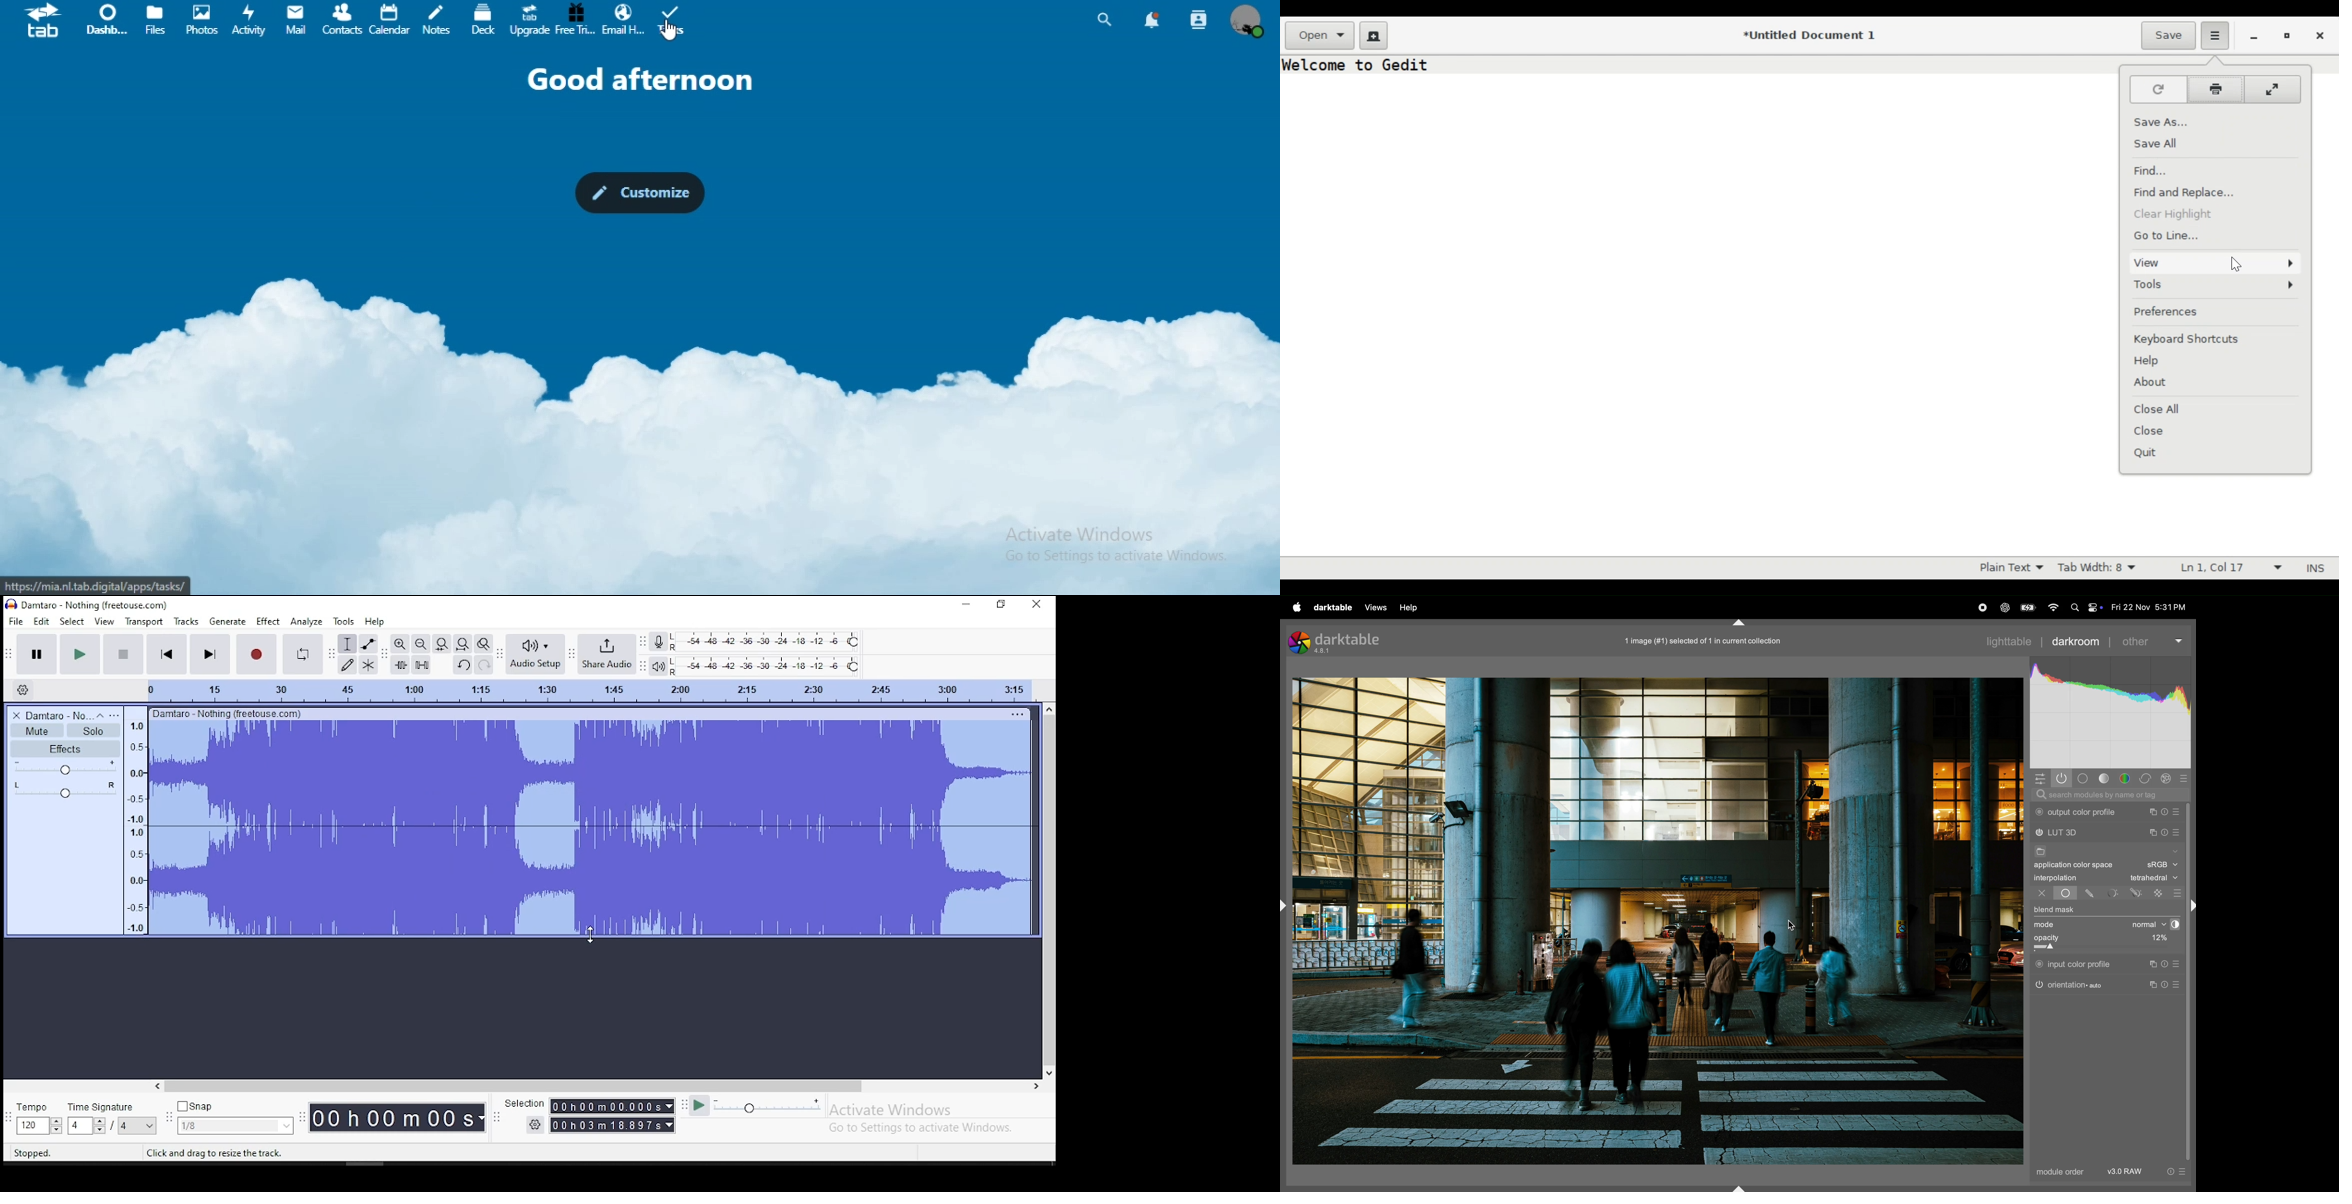  Describe the element at coordinates (1250, 24) in the screenshot. I see `view profile` at that location.